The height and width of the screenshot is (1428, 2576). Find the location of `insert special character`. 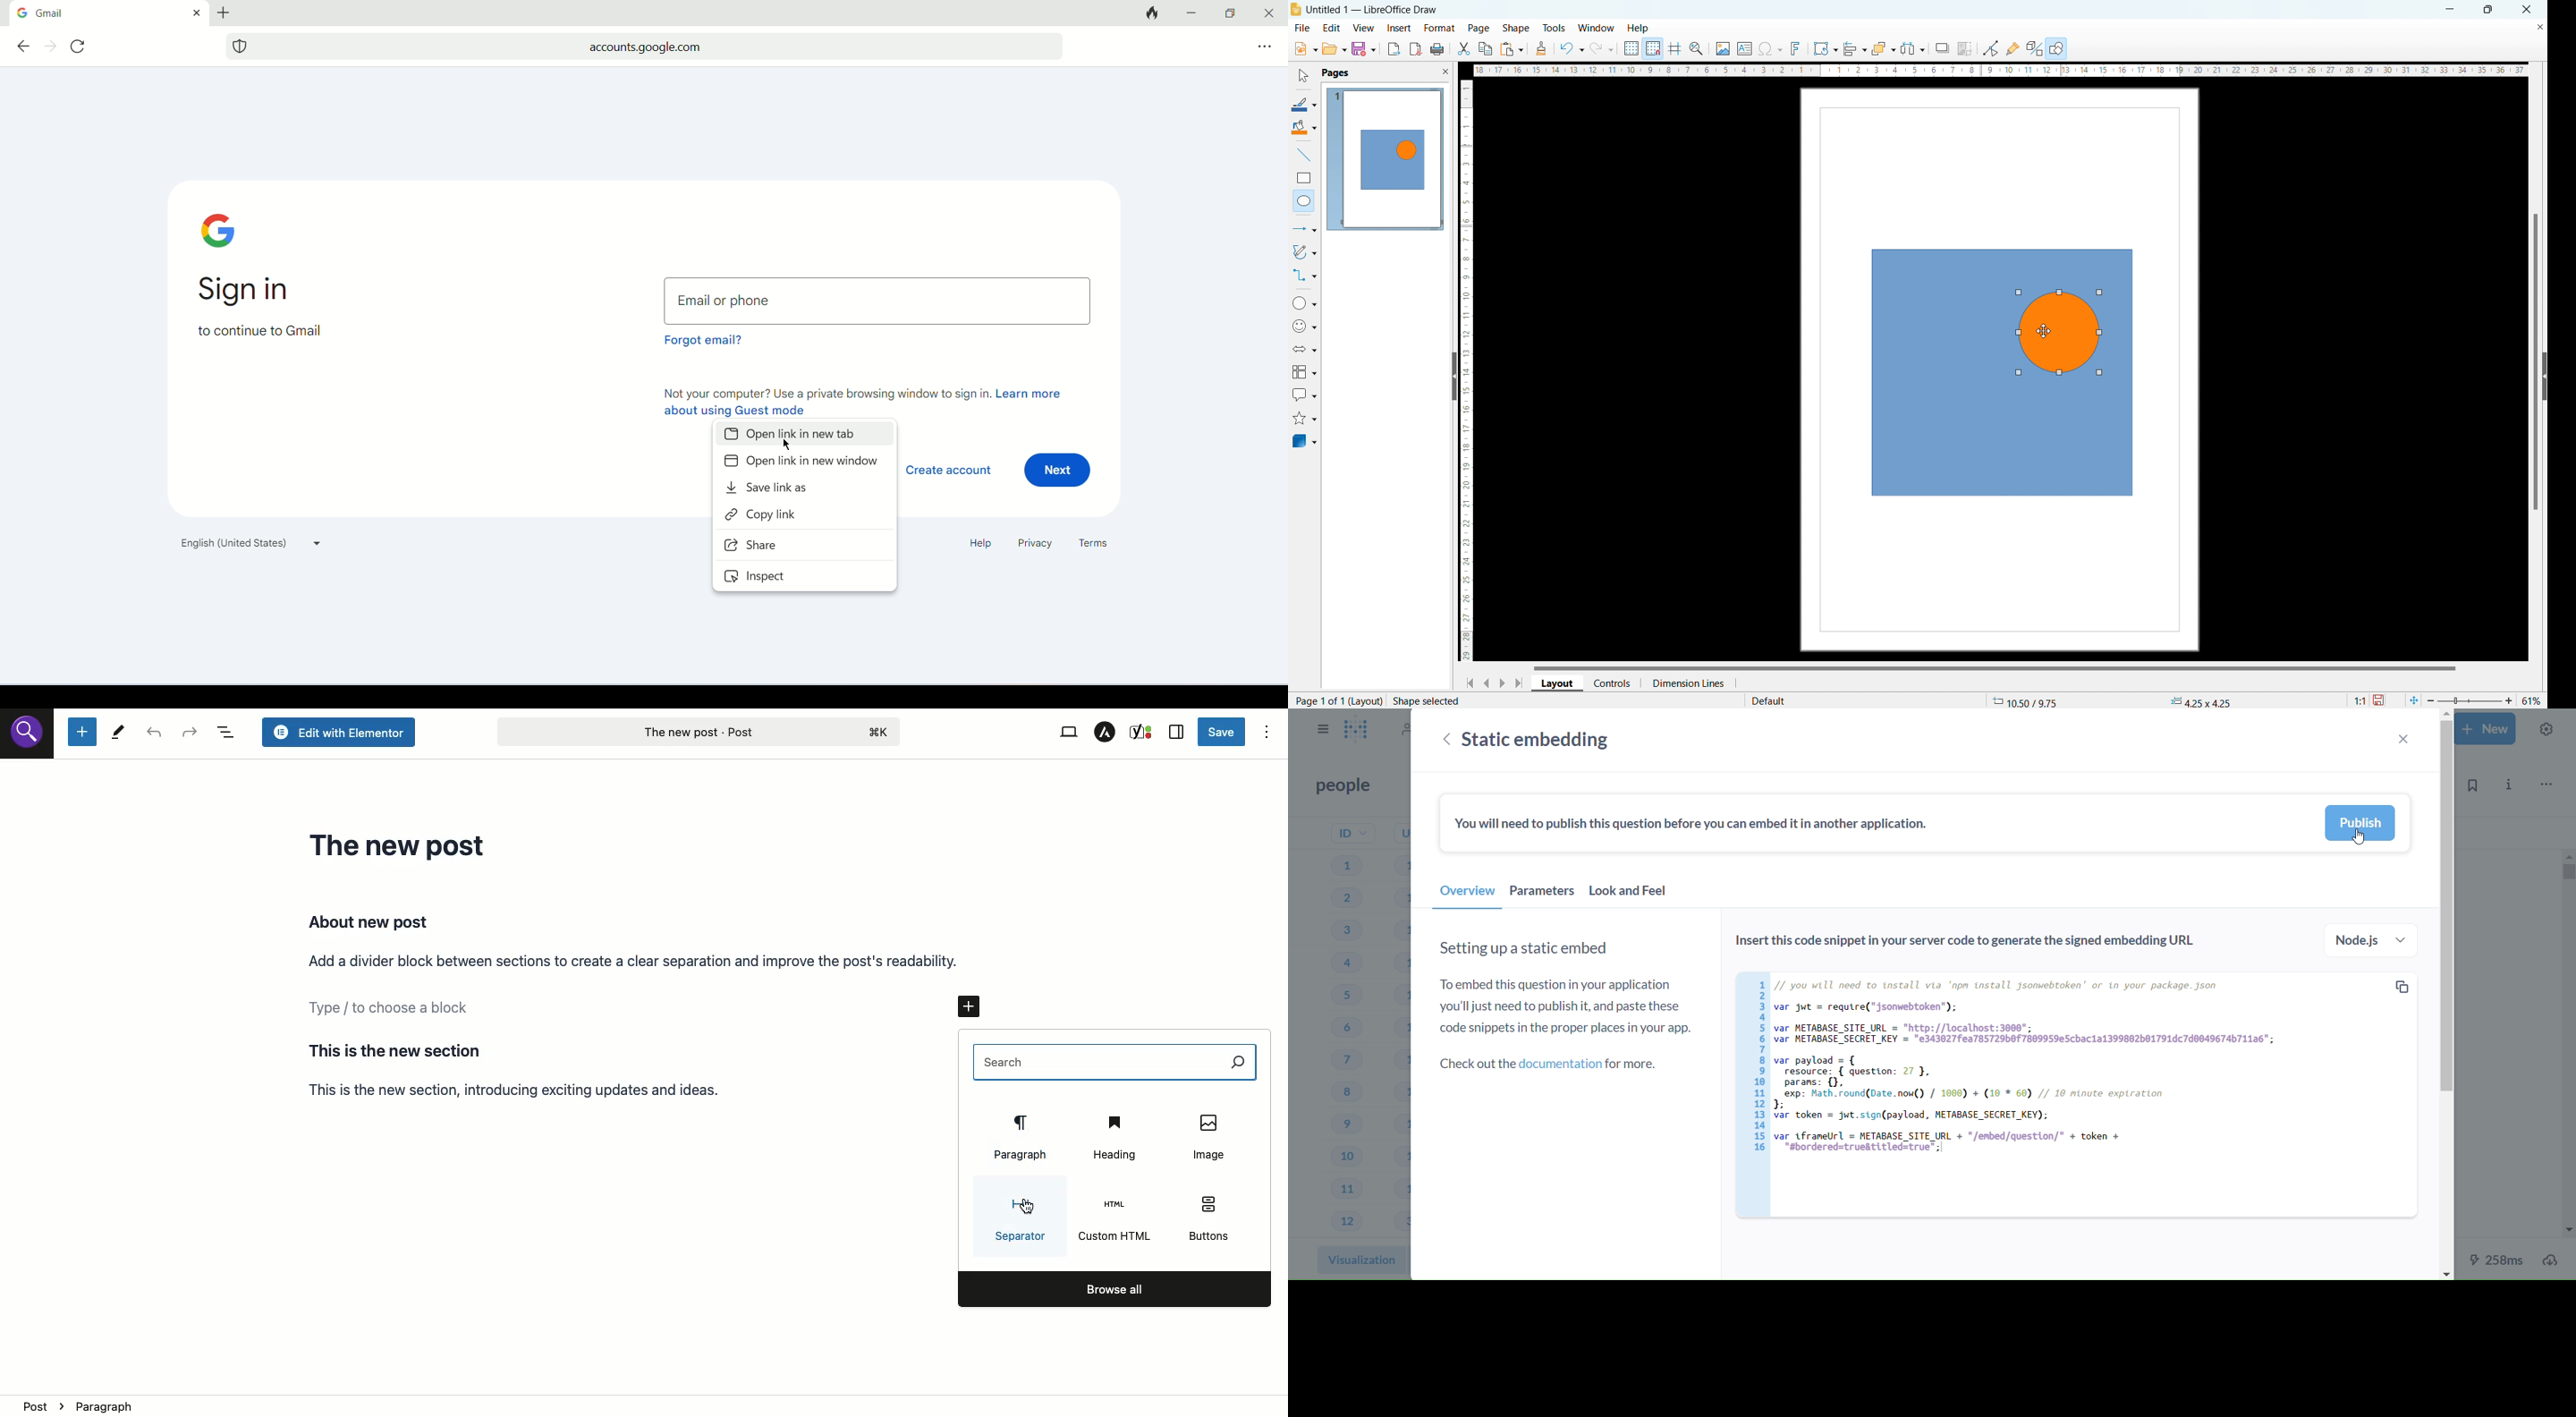

insert special character is located at coordinates (1771, 49).